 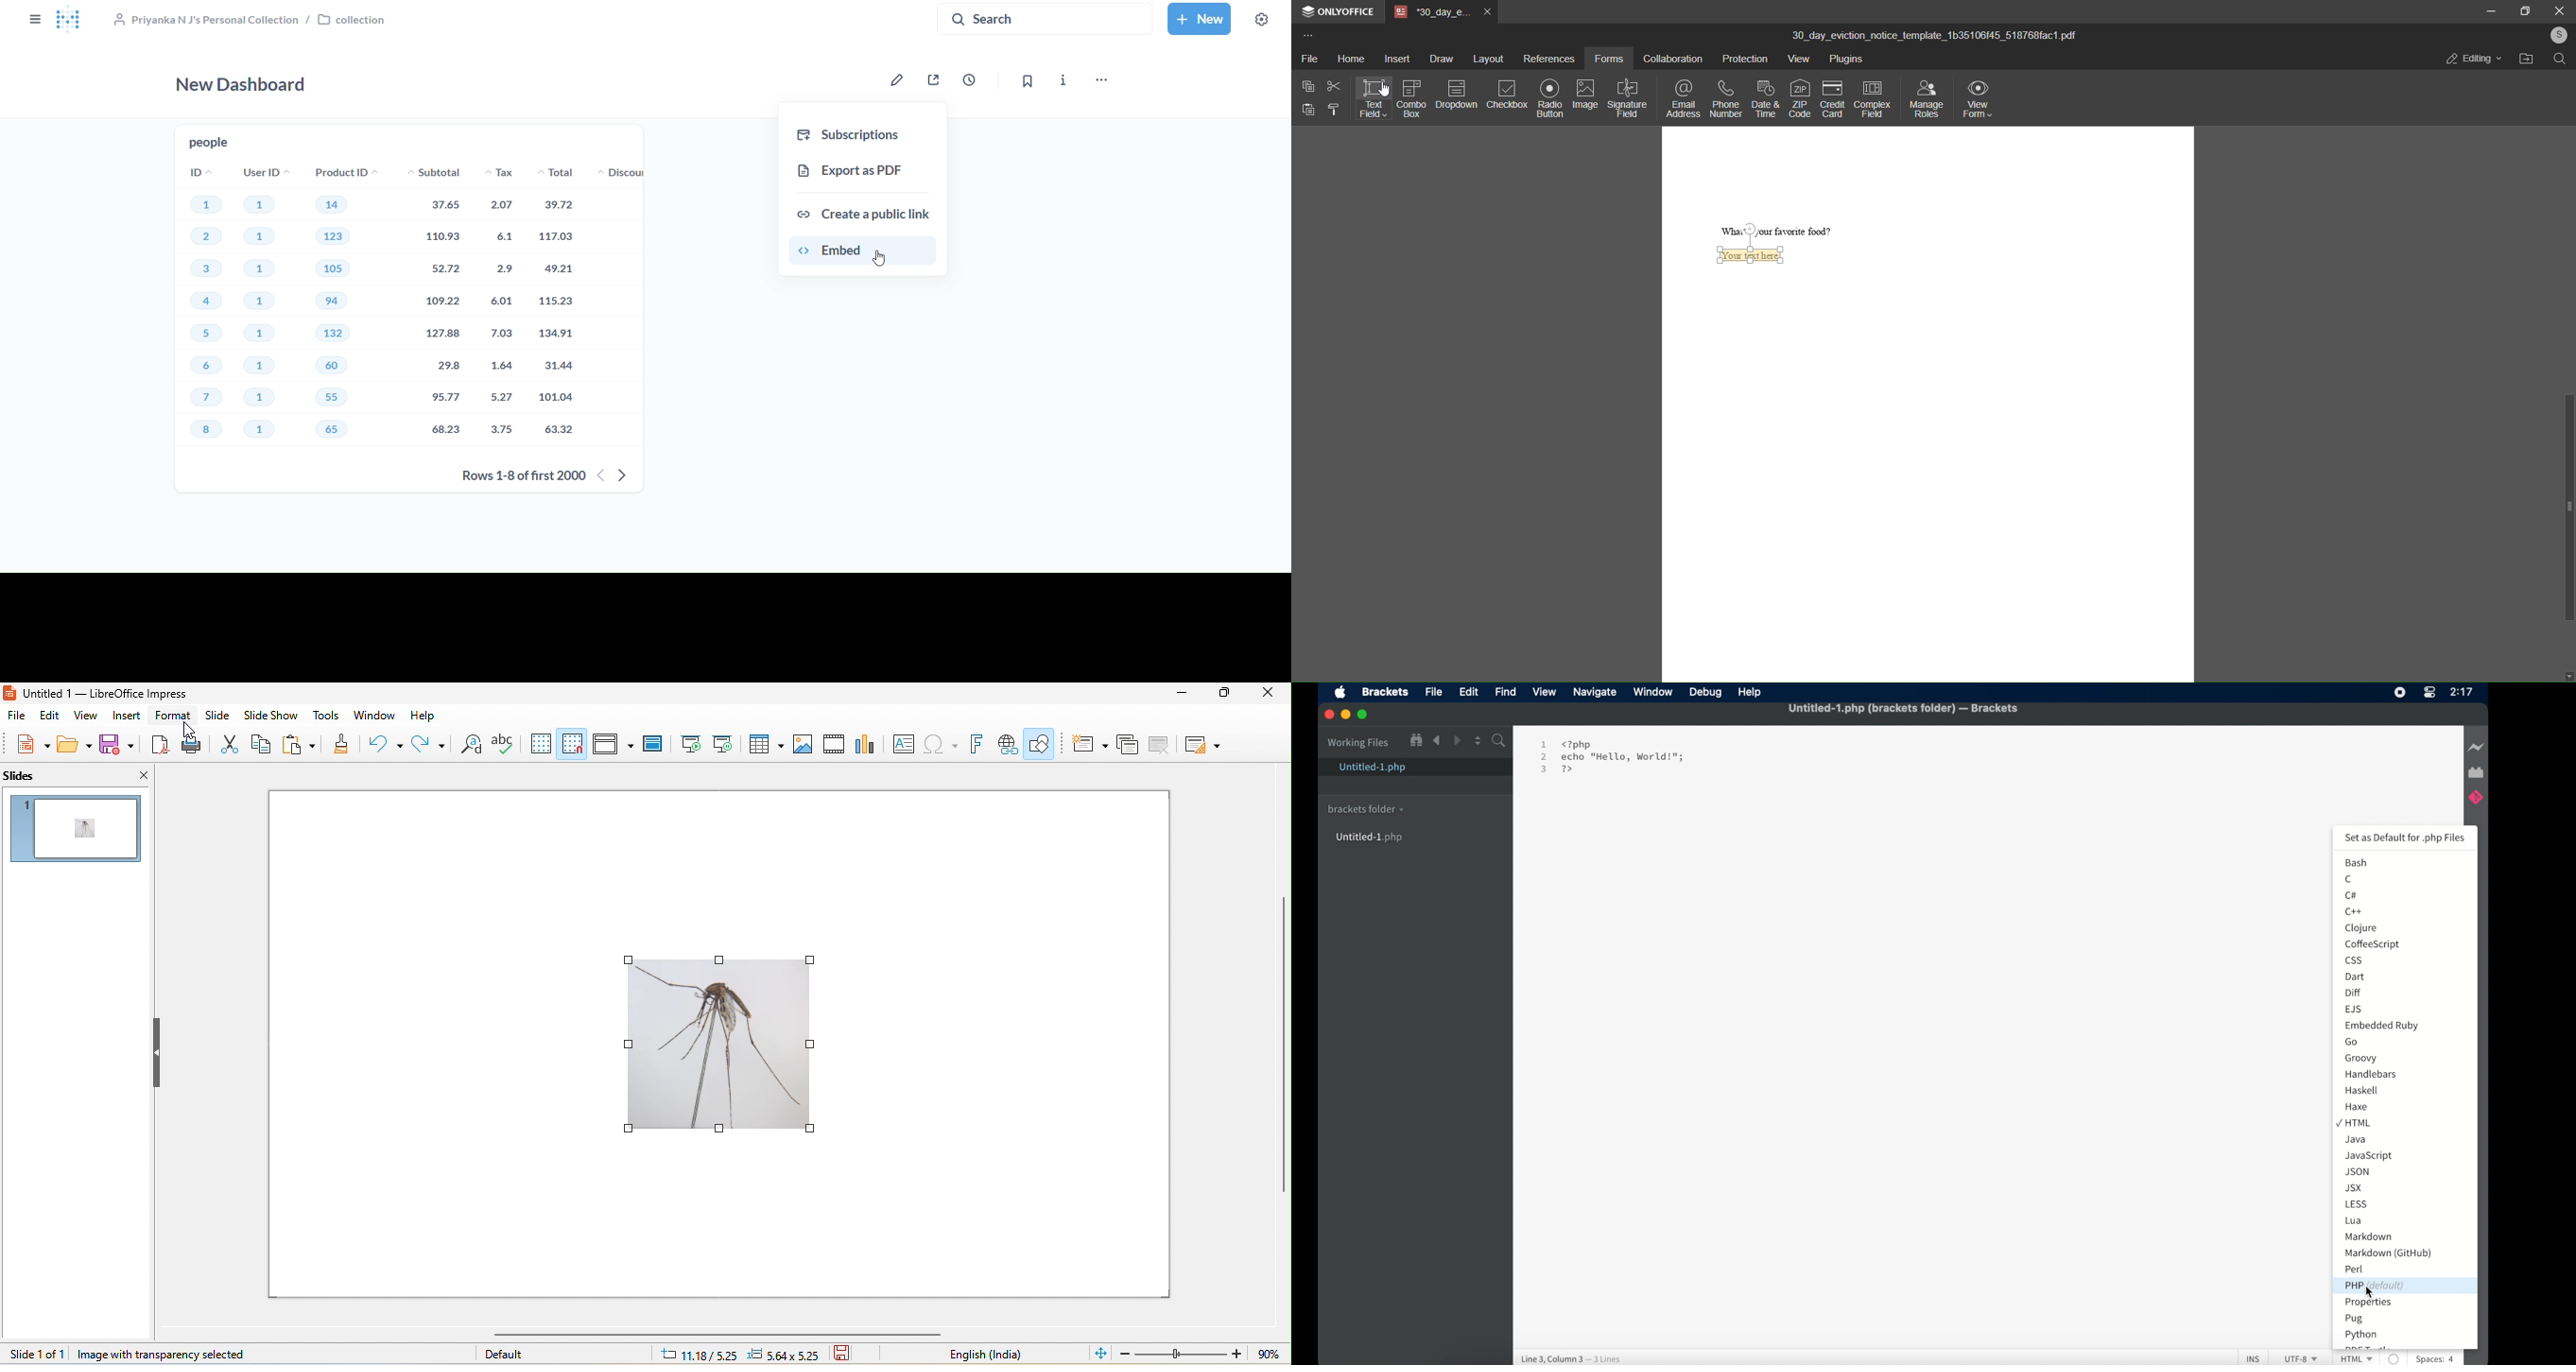 What do you see at coordinates (503, 743) in the screenshot?
I see `spelling` at bounding box center [503, 743].